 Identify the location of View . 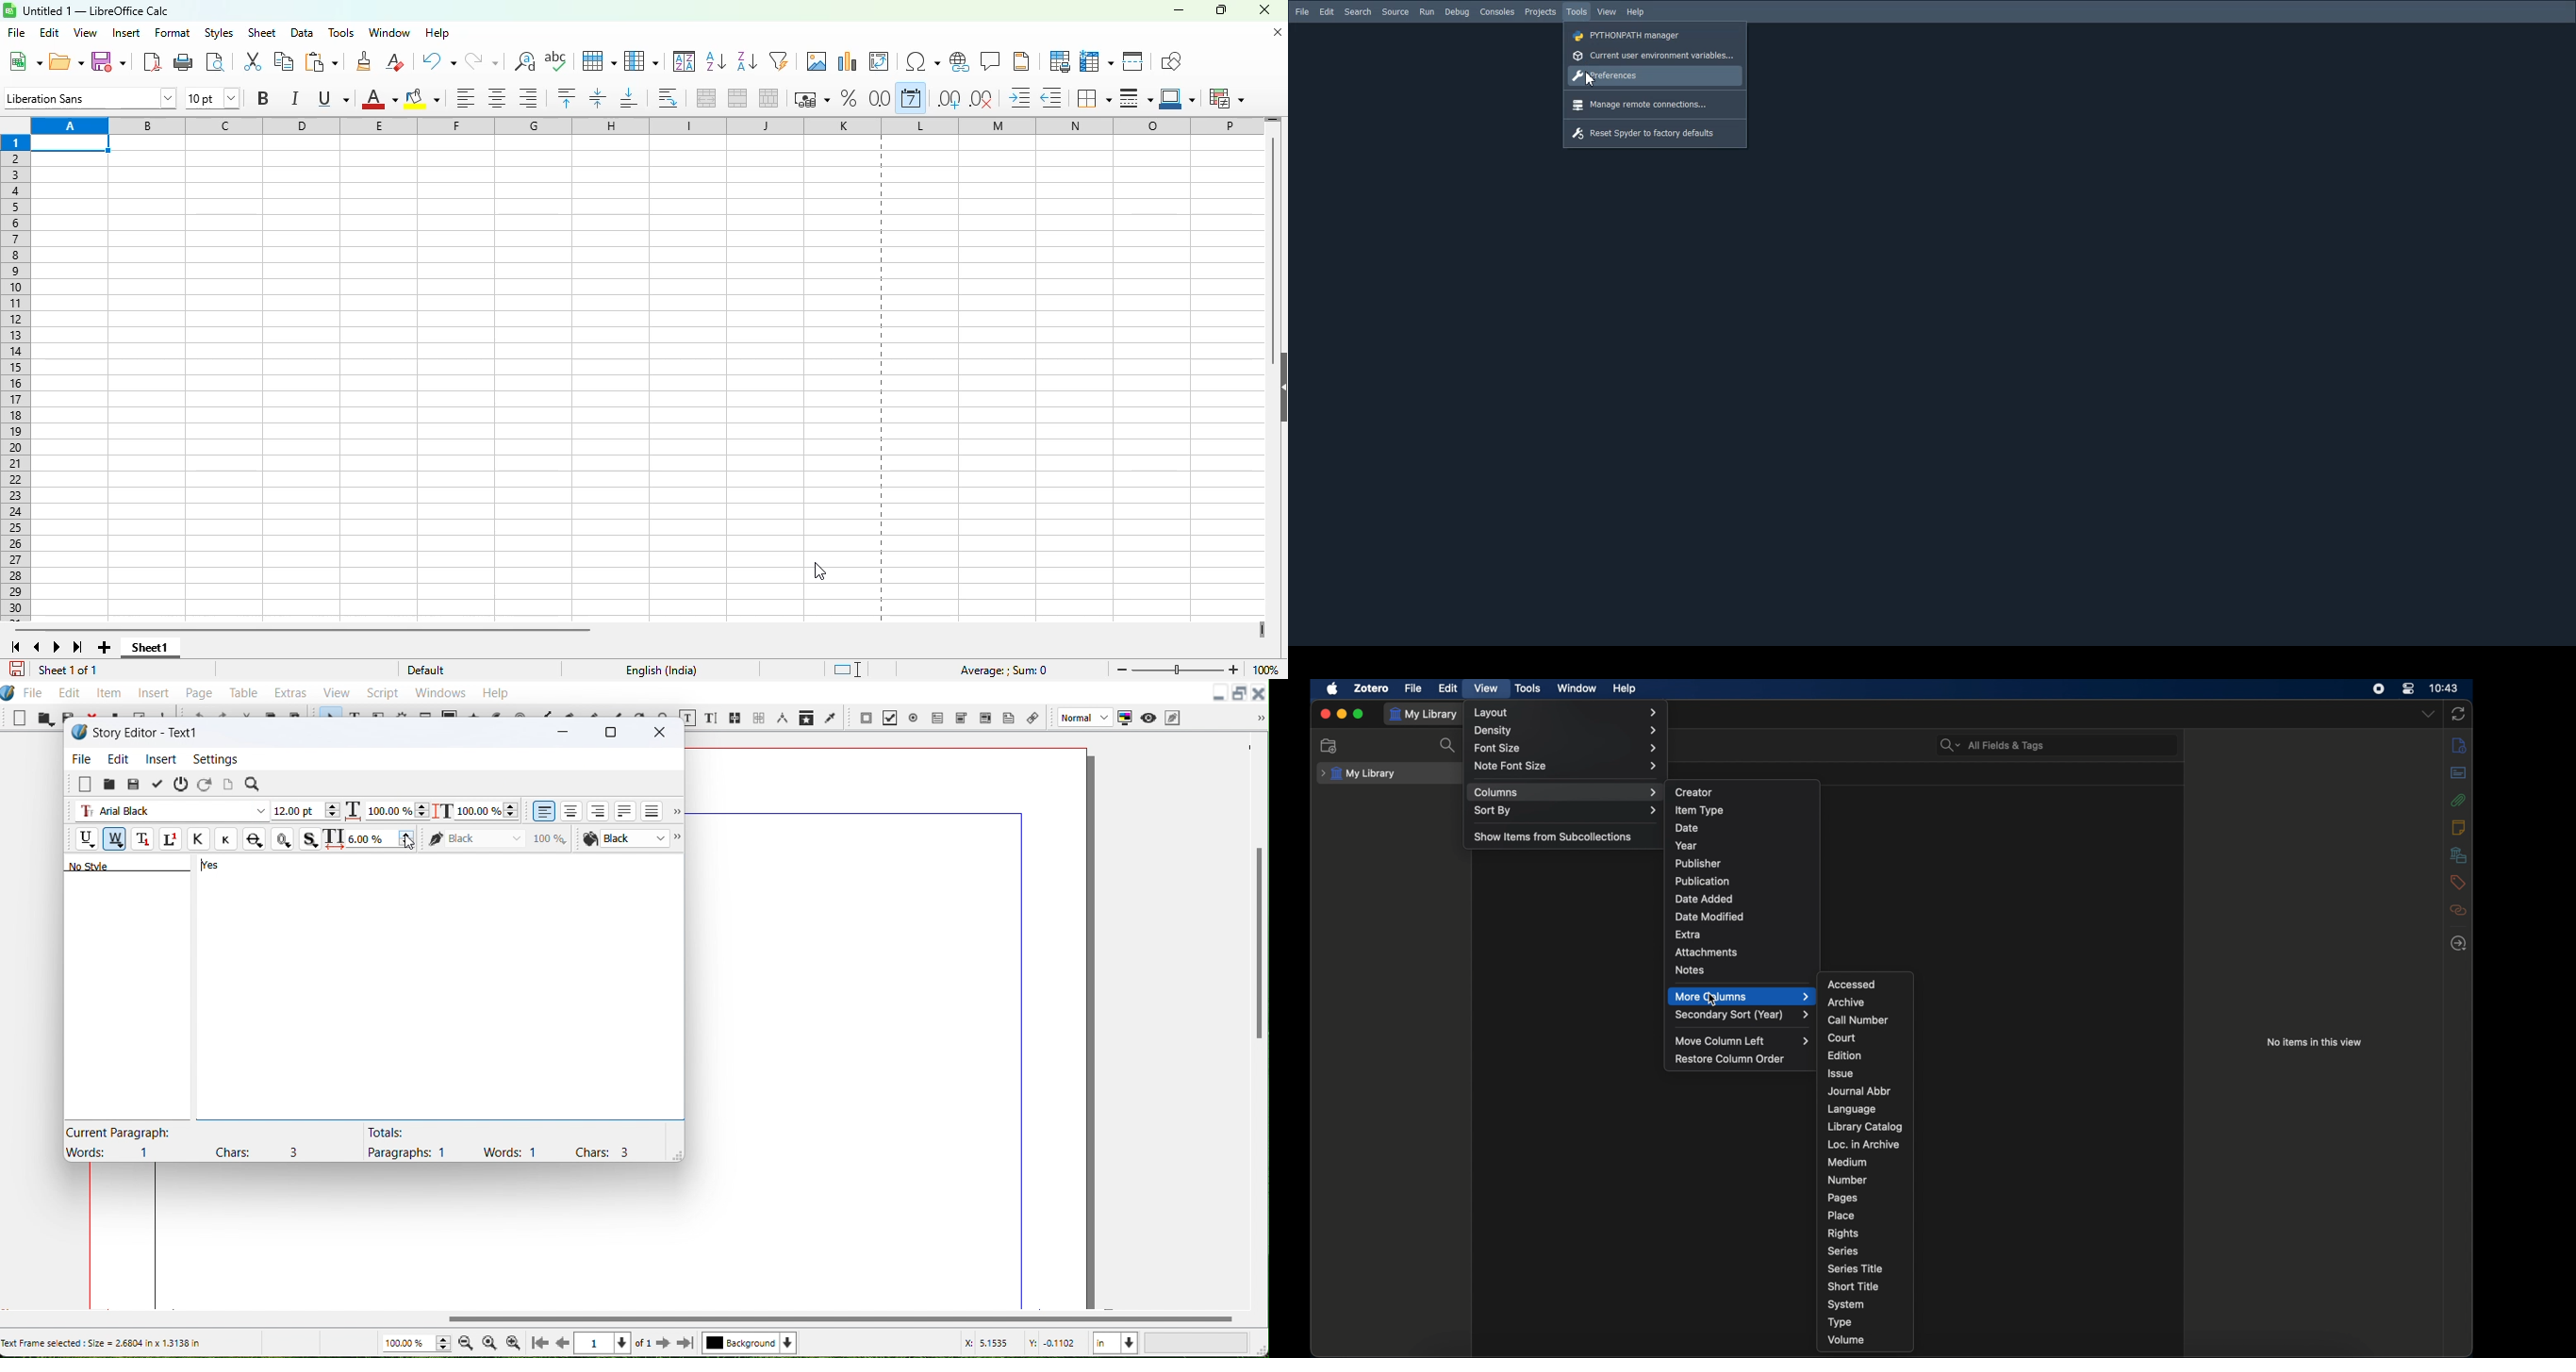
(1607, 12).